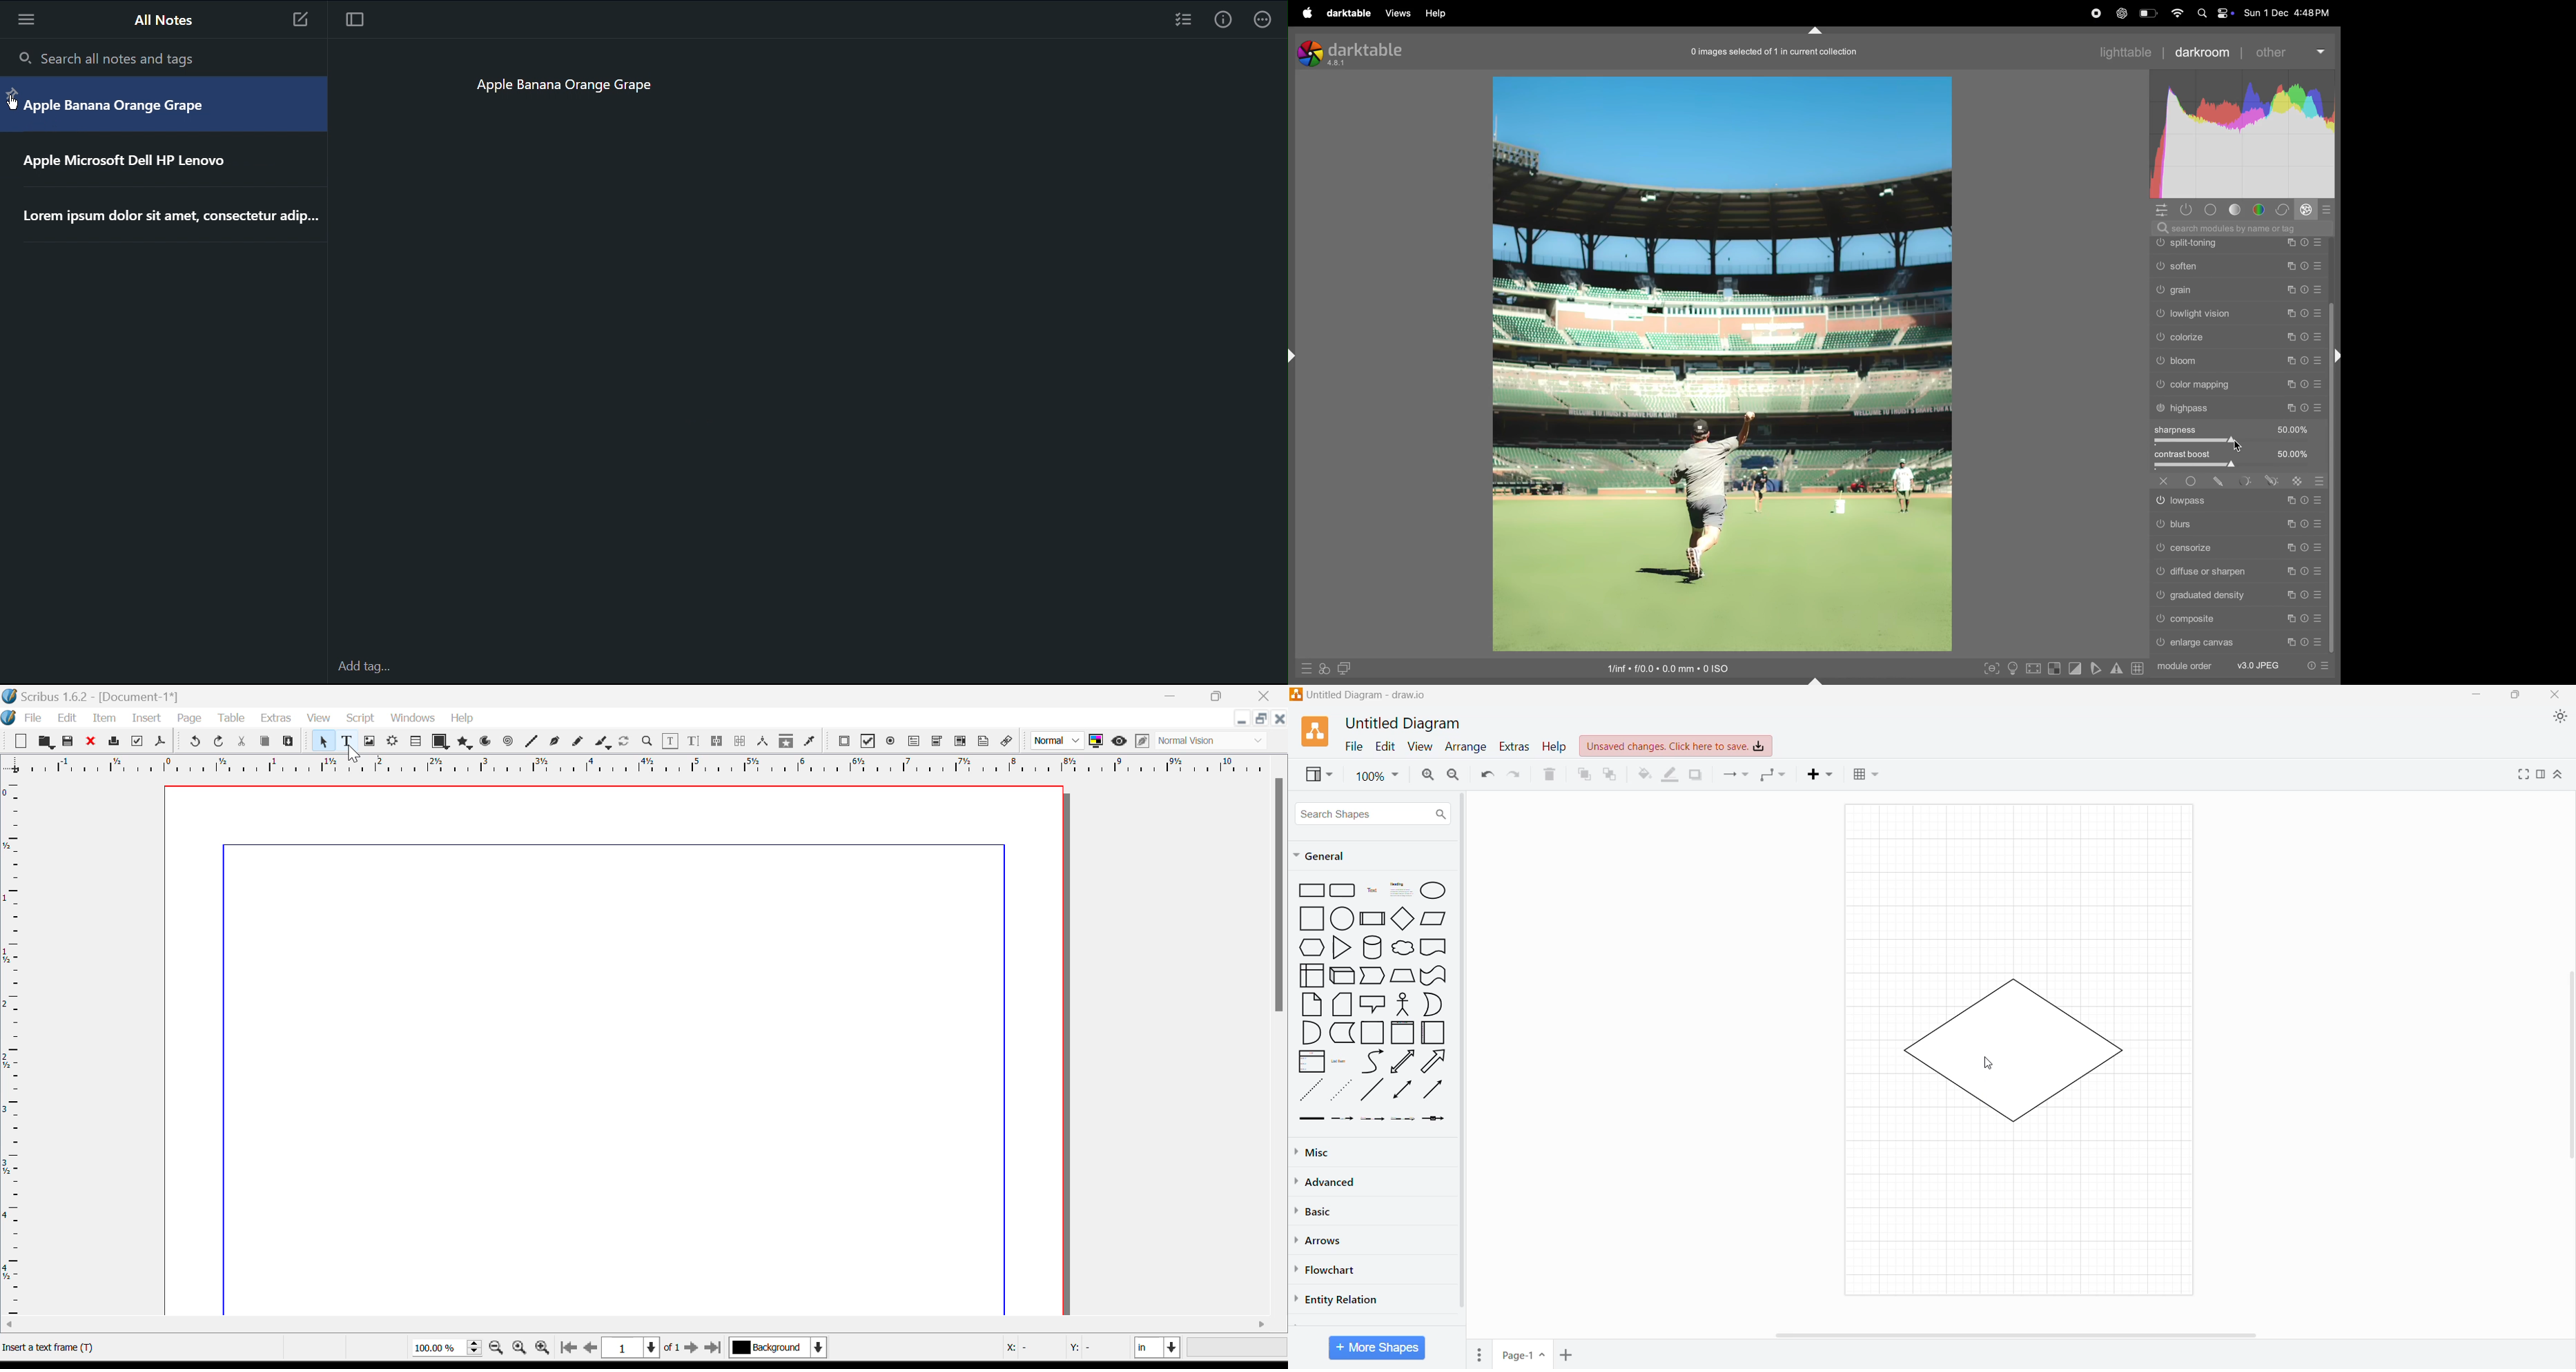 The width and height of the screenshot is (2576, 1372). I want to click on Cursor, so click(10, 100).